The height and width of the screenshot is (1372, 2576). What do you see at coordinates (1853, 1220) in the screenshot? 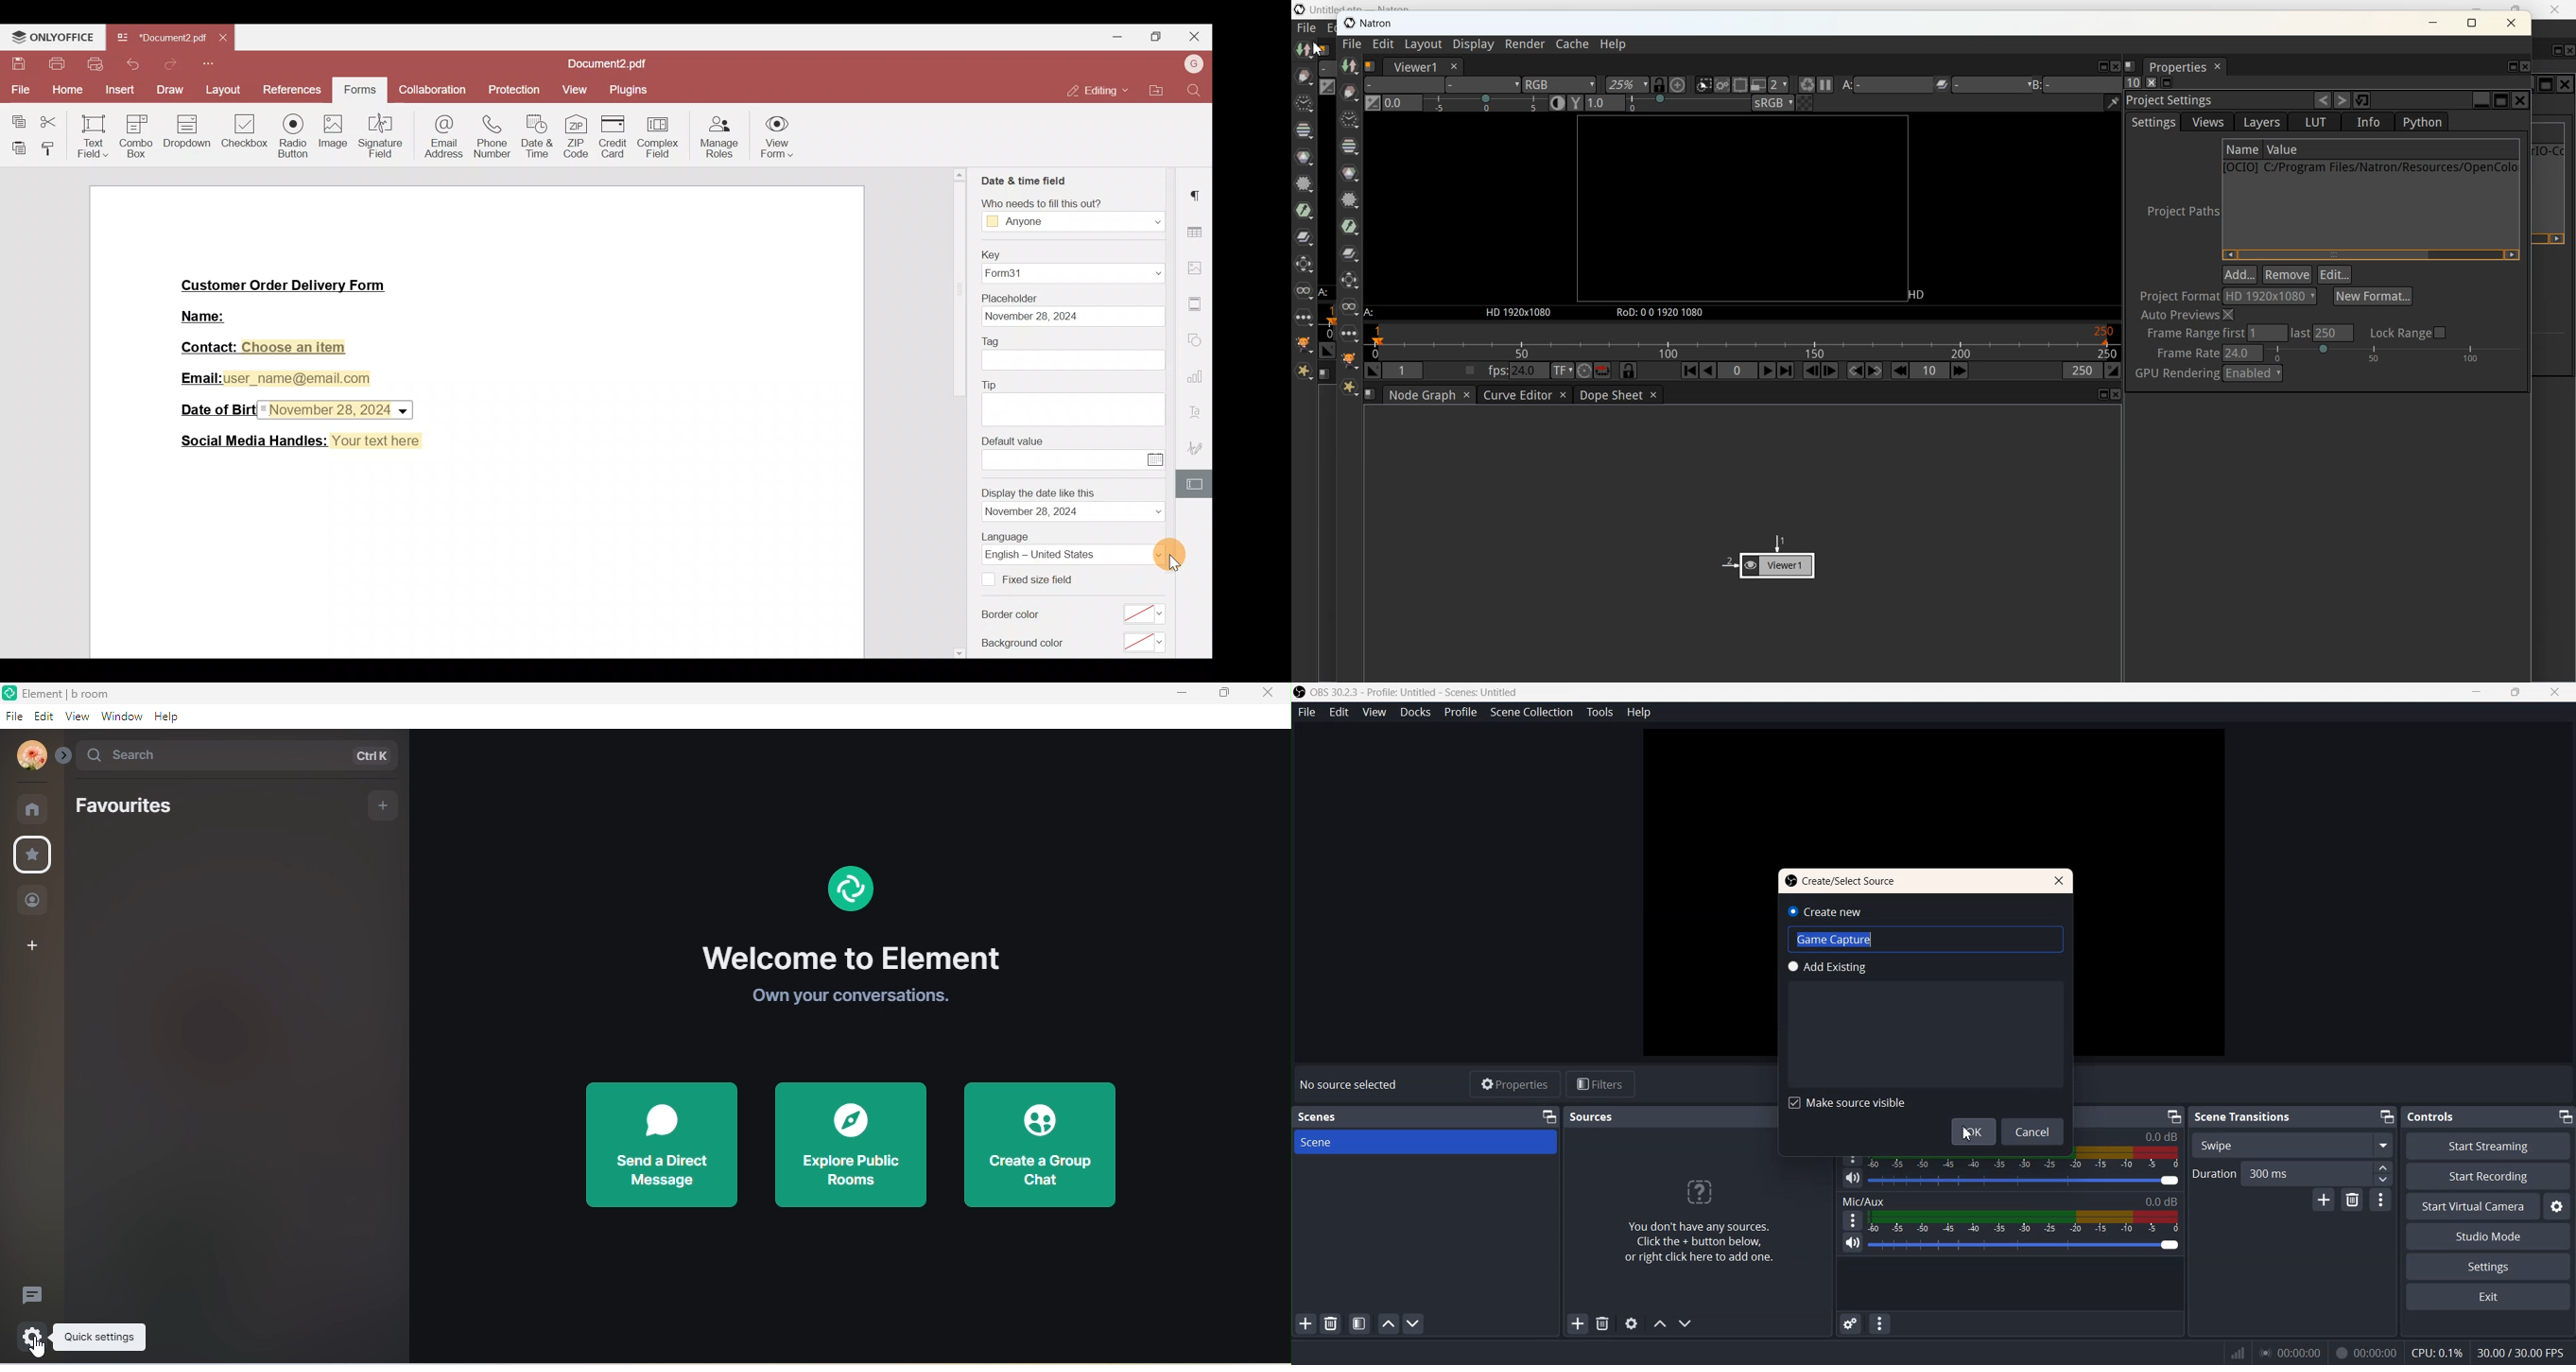
I see `More` at bounding box center [1853, 1220].